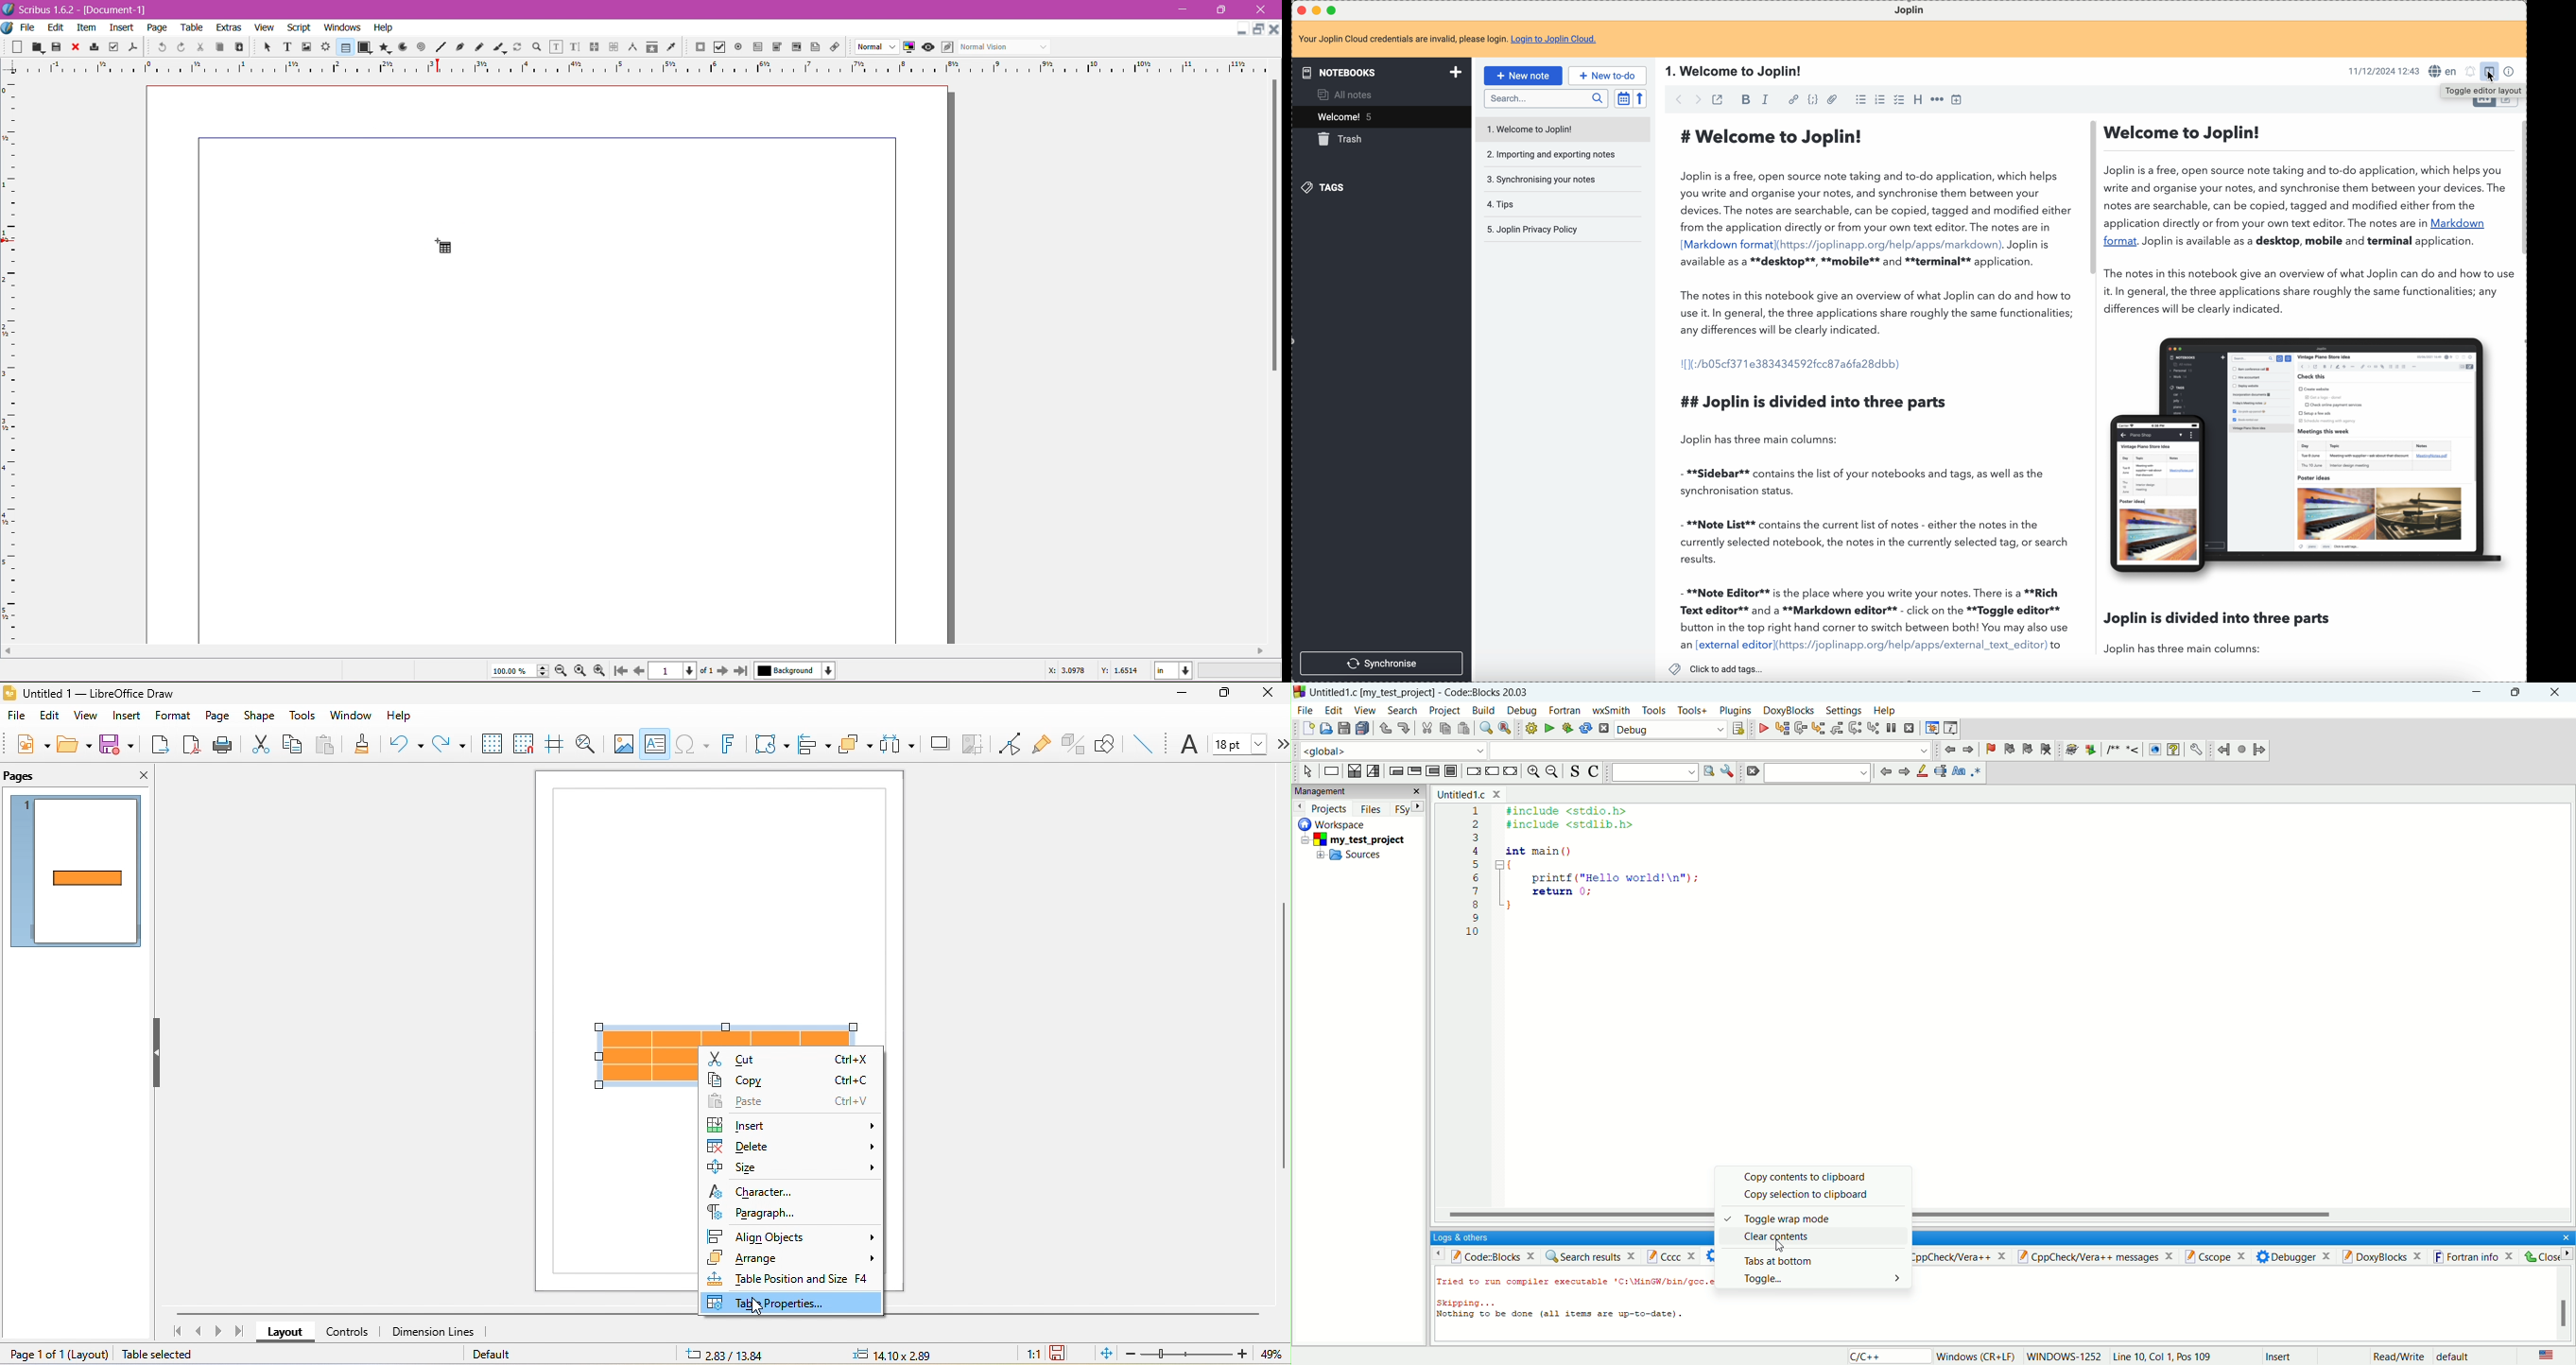 The height and width of the screenshot is (1372, 2576). I want to click on en, so click(2441, 70).